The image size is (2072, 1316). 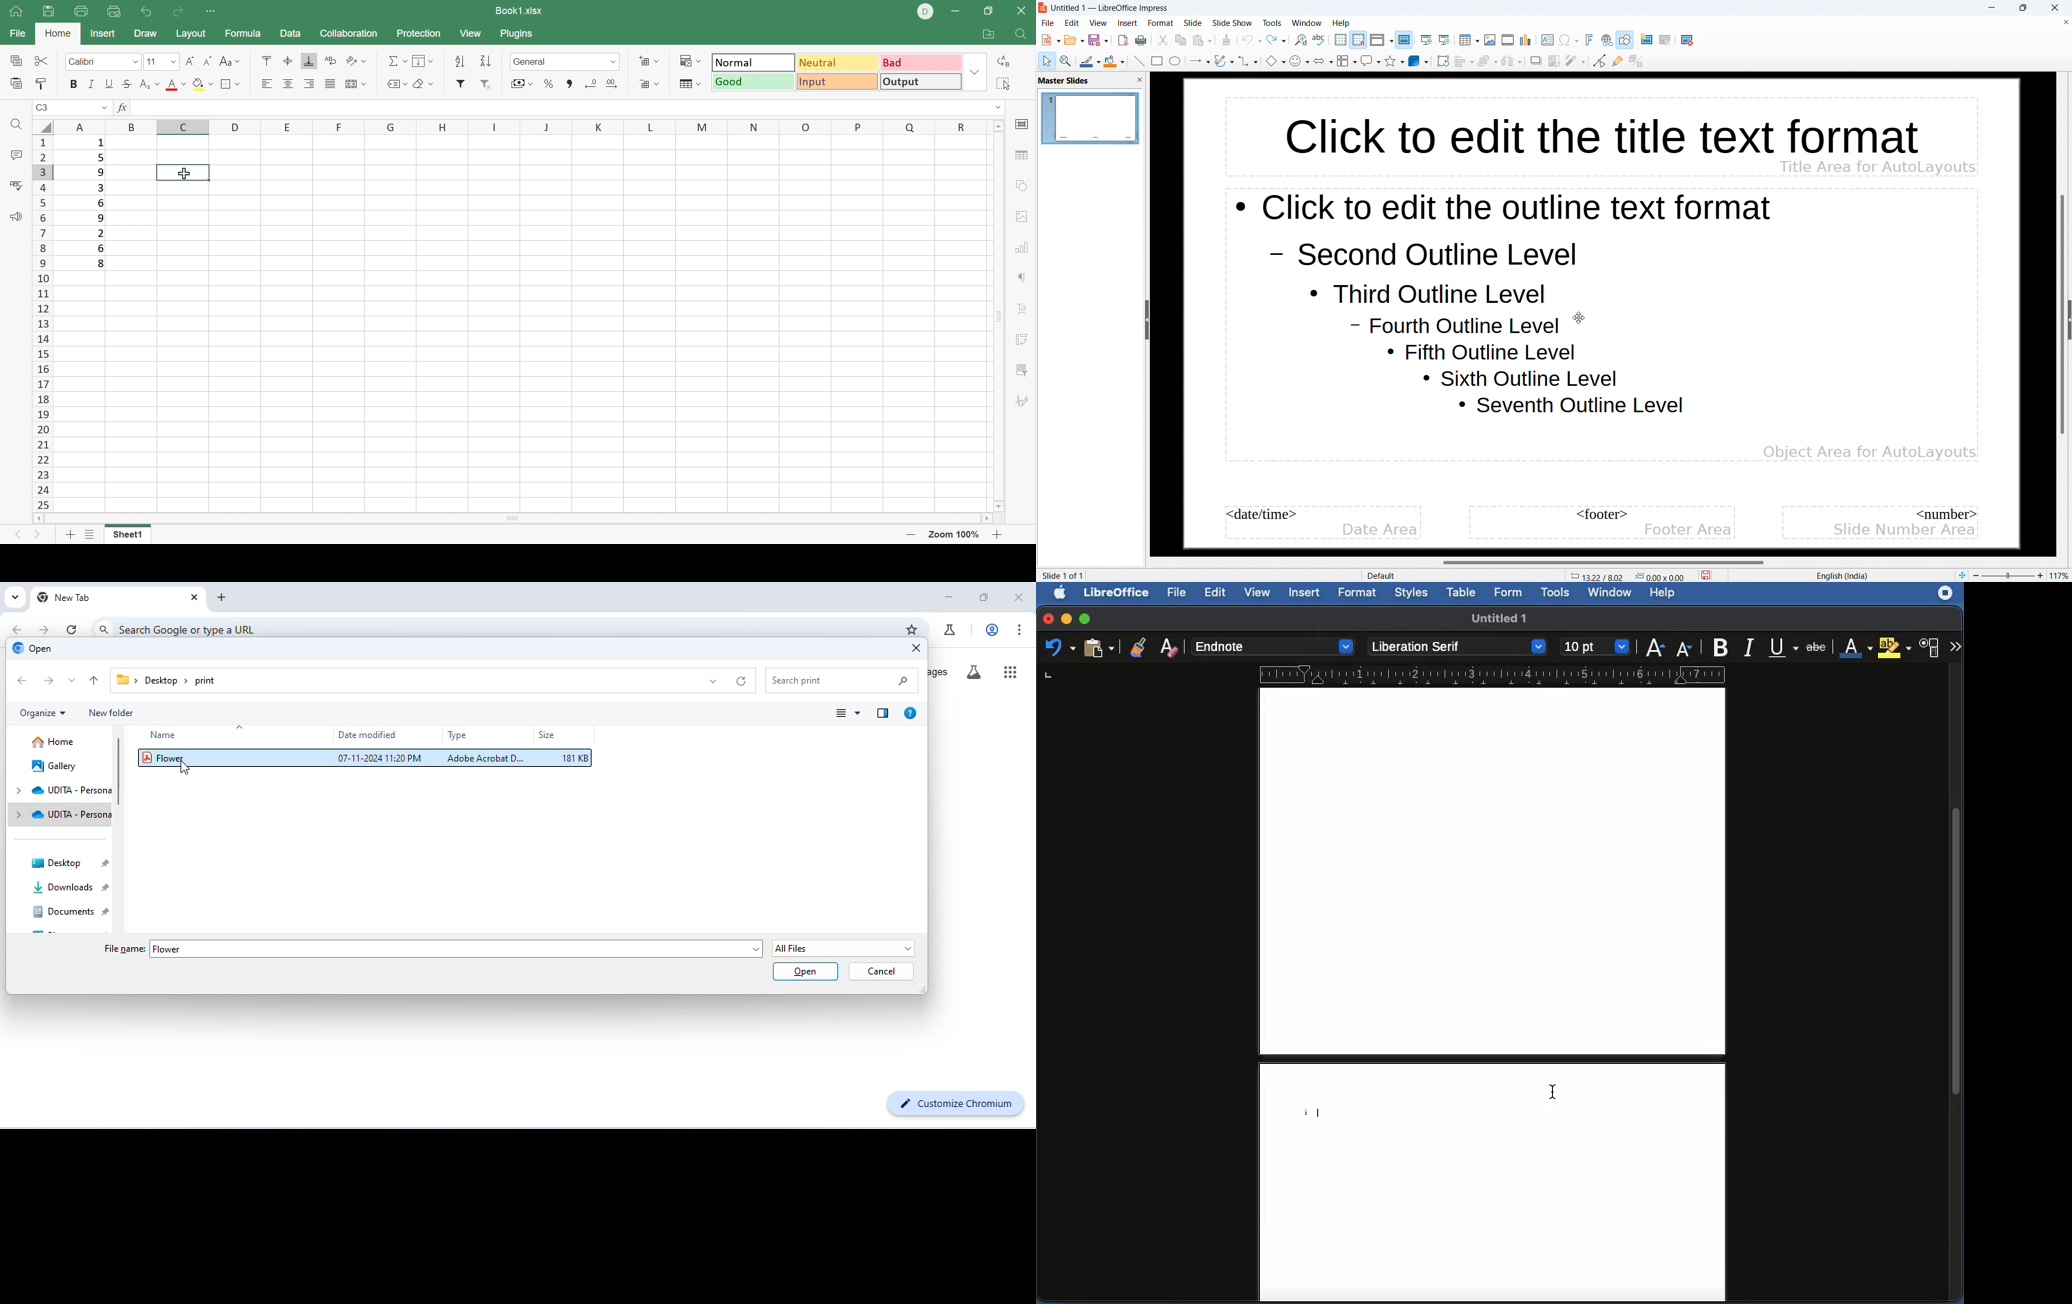 What do you see at coordinates (486, 85) in the screenshot?
I see `Remove filter` at bounding box center [486, 85].